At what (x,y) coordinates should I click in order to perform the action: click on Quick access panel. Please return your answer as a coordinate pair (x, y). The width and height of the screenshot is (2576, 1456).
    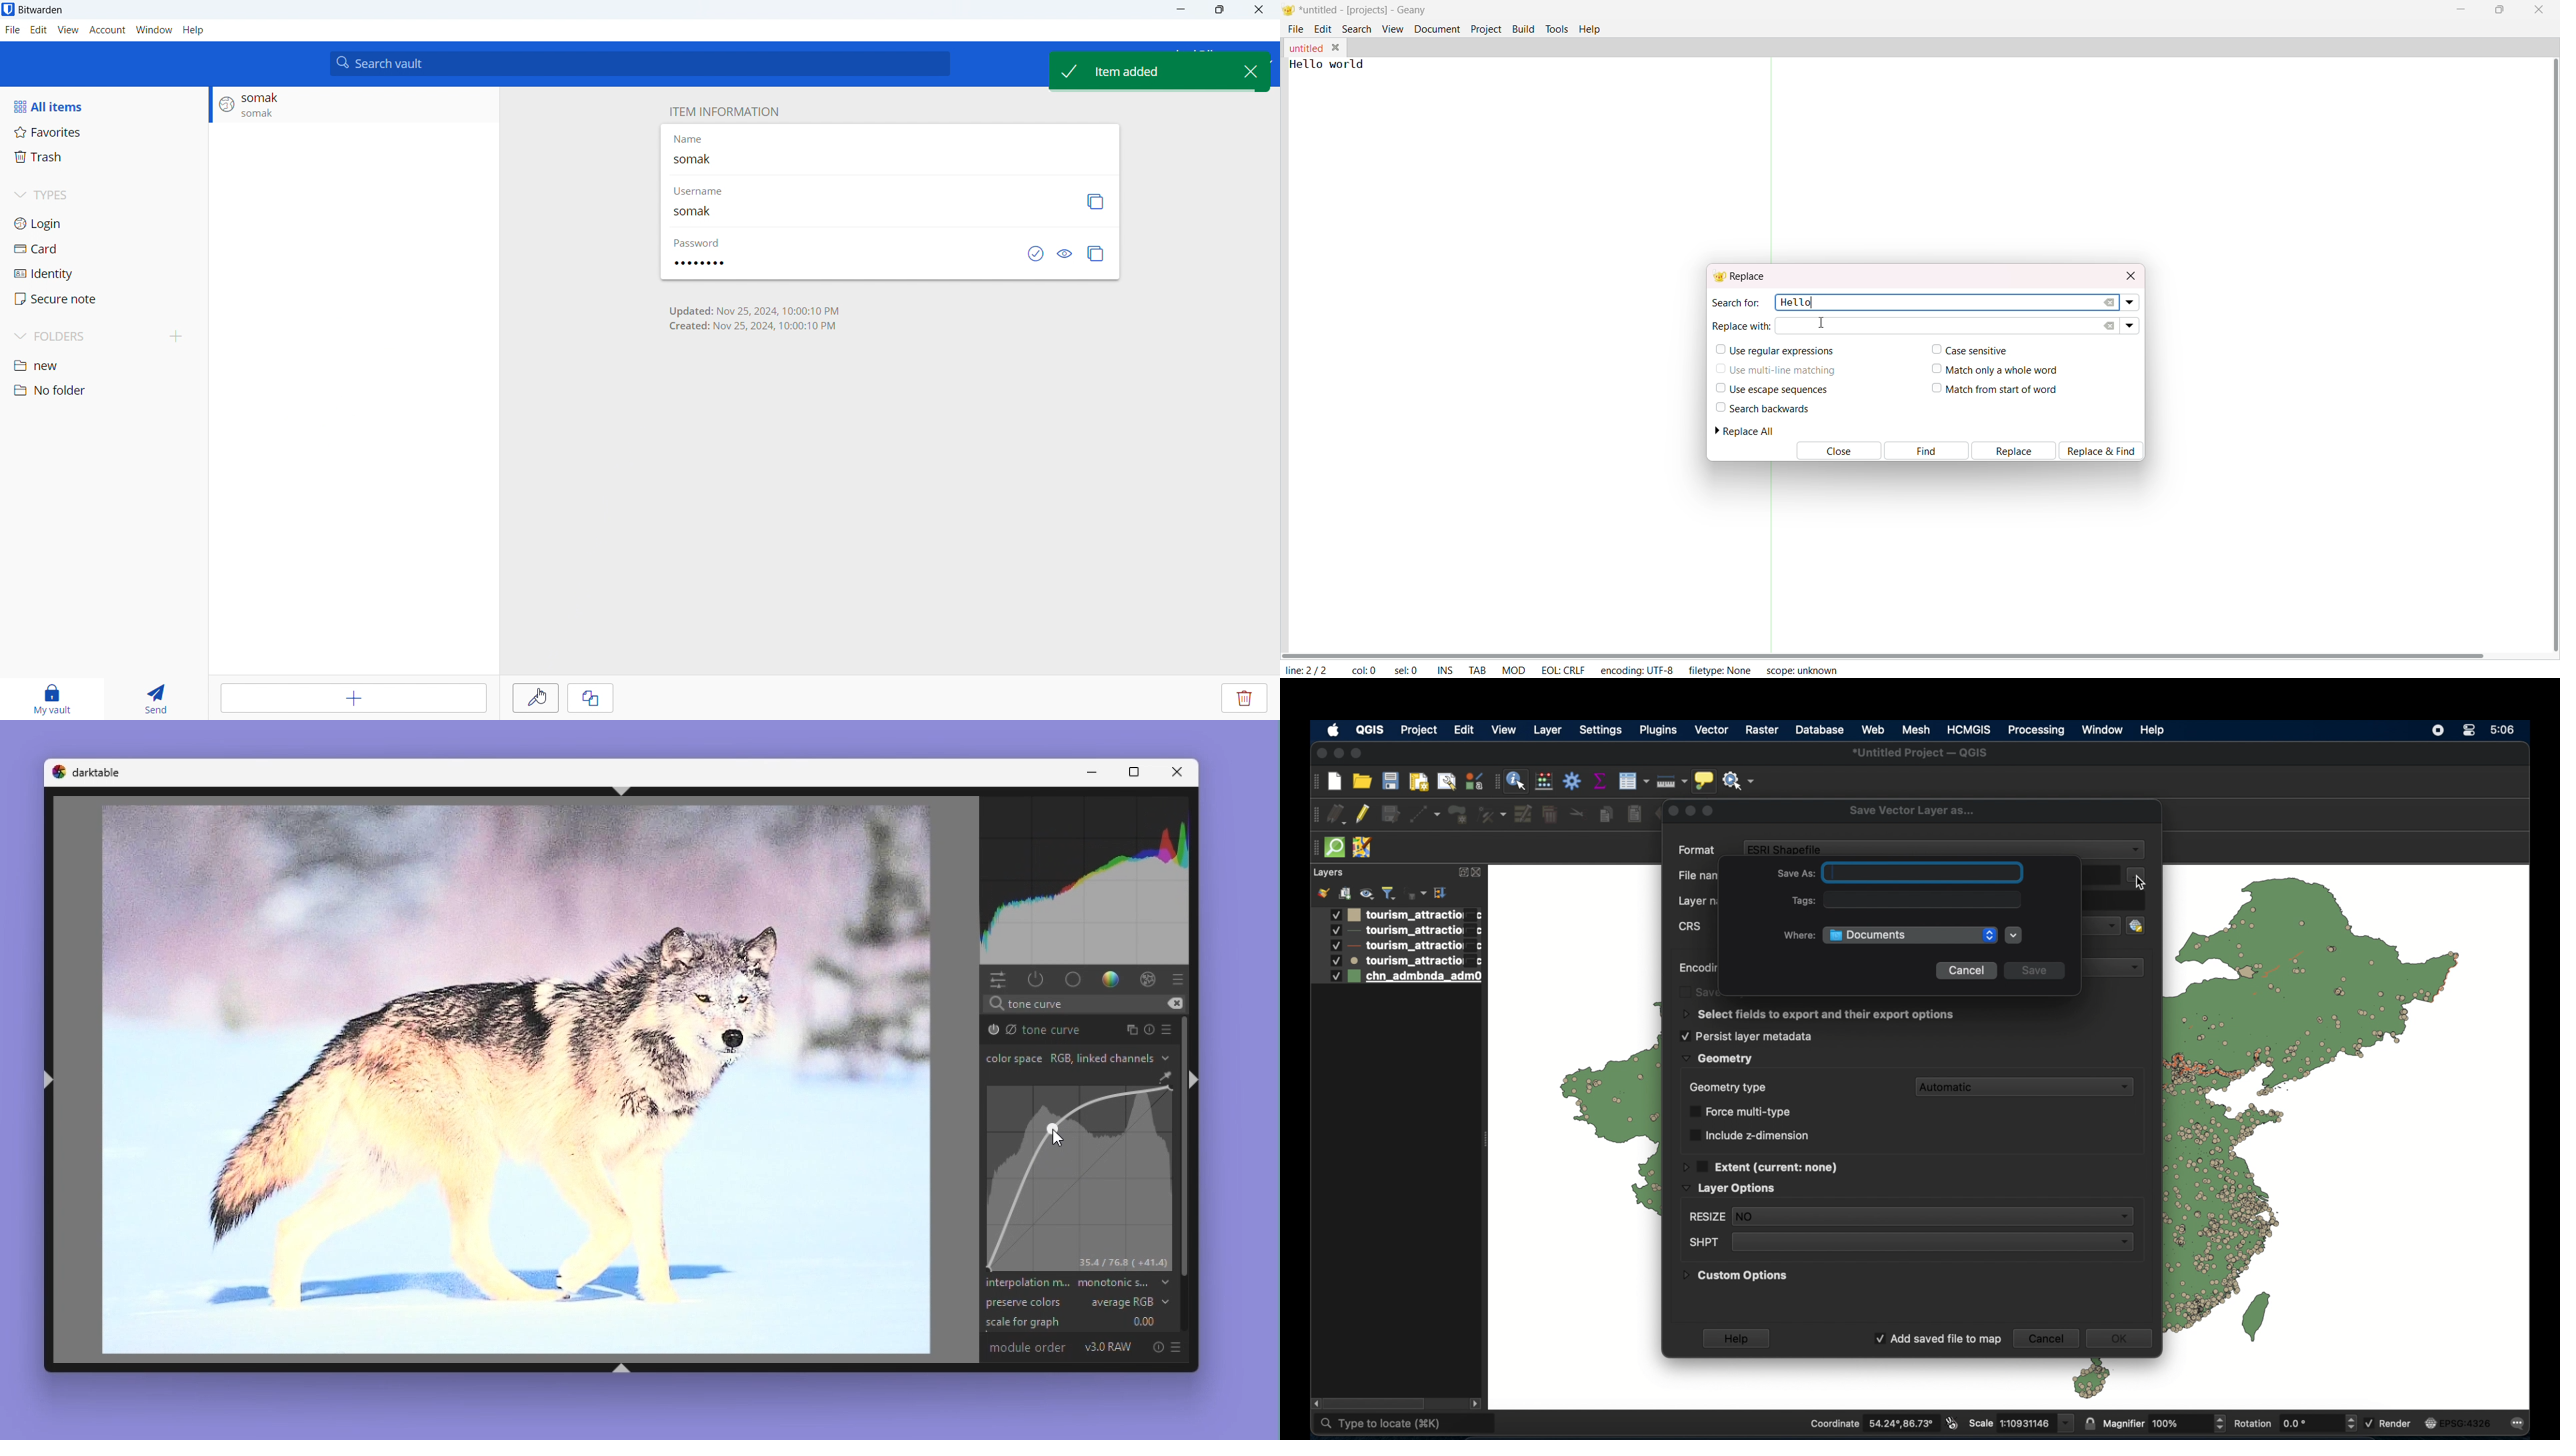
    Looking at the image, I should click on (998, 979).